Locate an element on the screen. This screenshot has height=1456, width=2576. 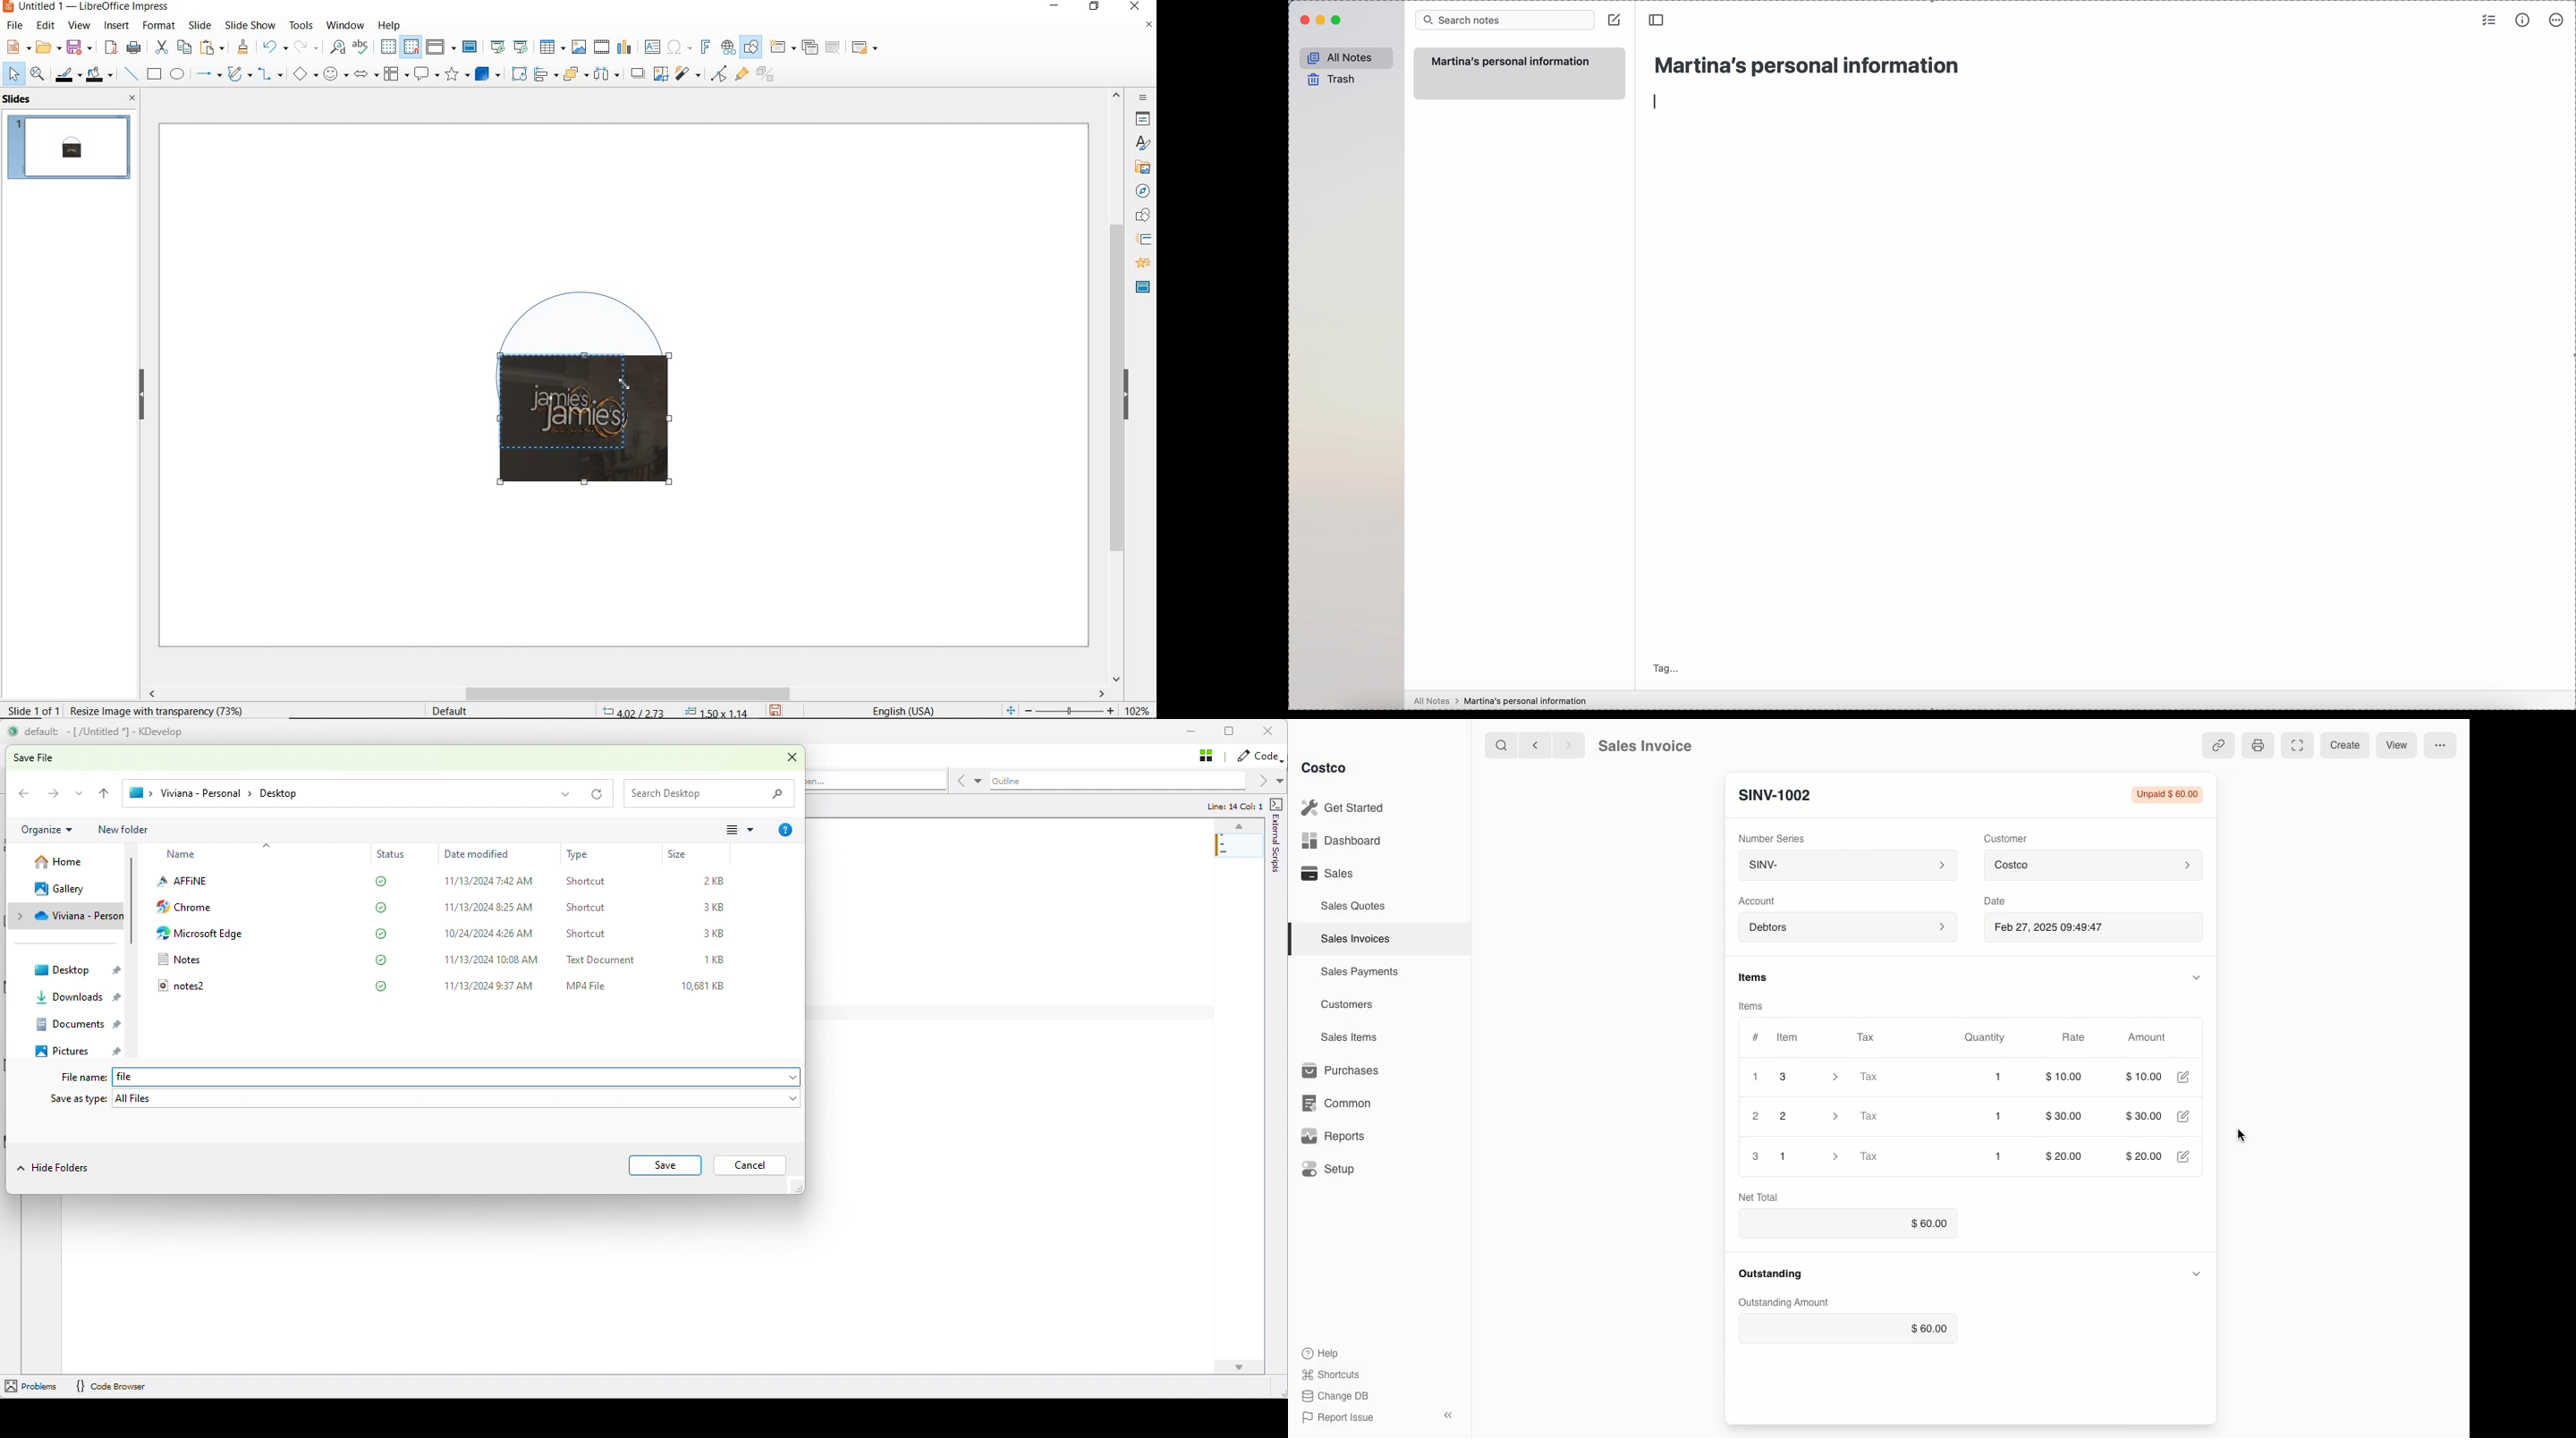
Sales Invoice is located at coordinates (1644, 746).